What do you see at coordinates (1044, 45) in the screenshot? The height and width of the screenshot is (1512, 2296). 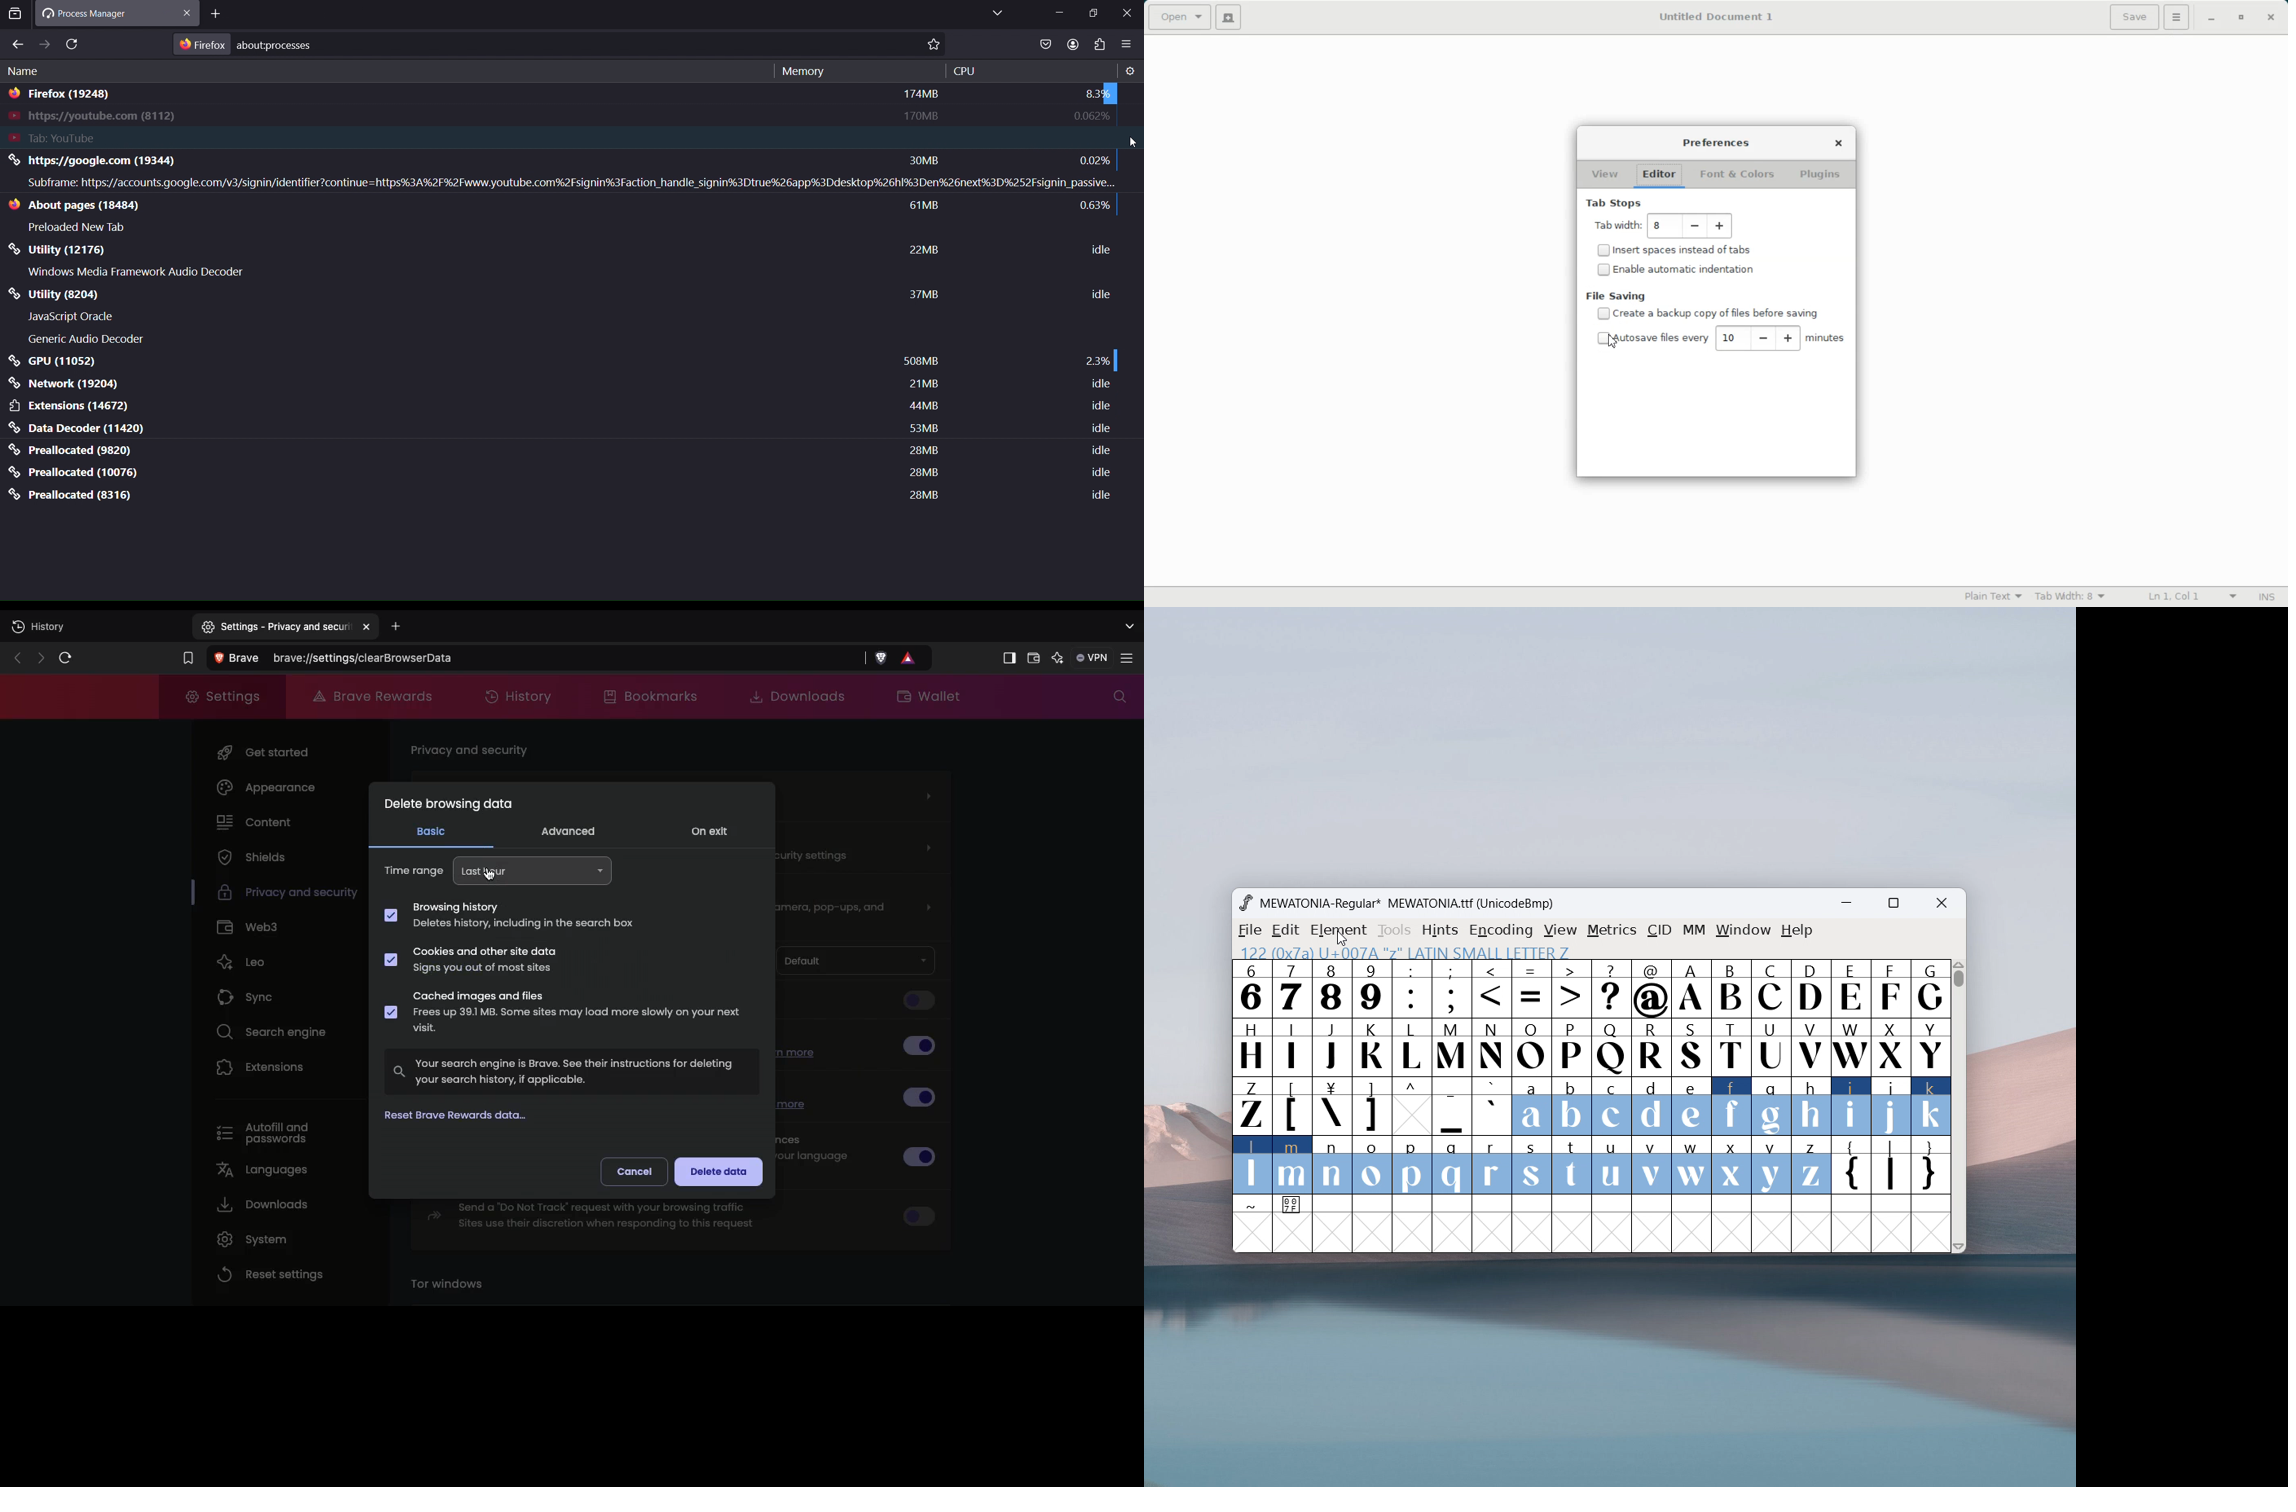 I see `list` at bounding box center [1044, 45].